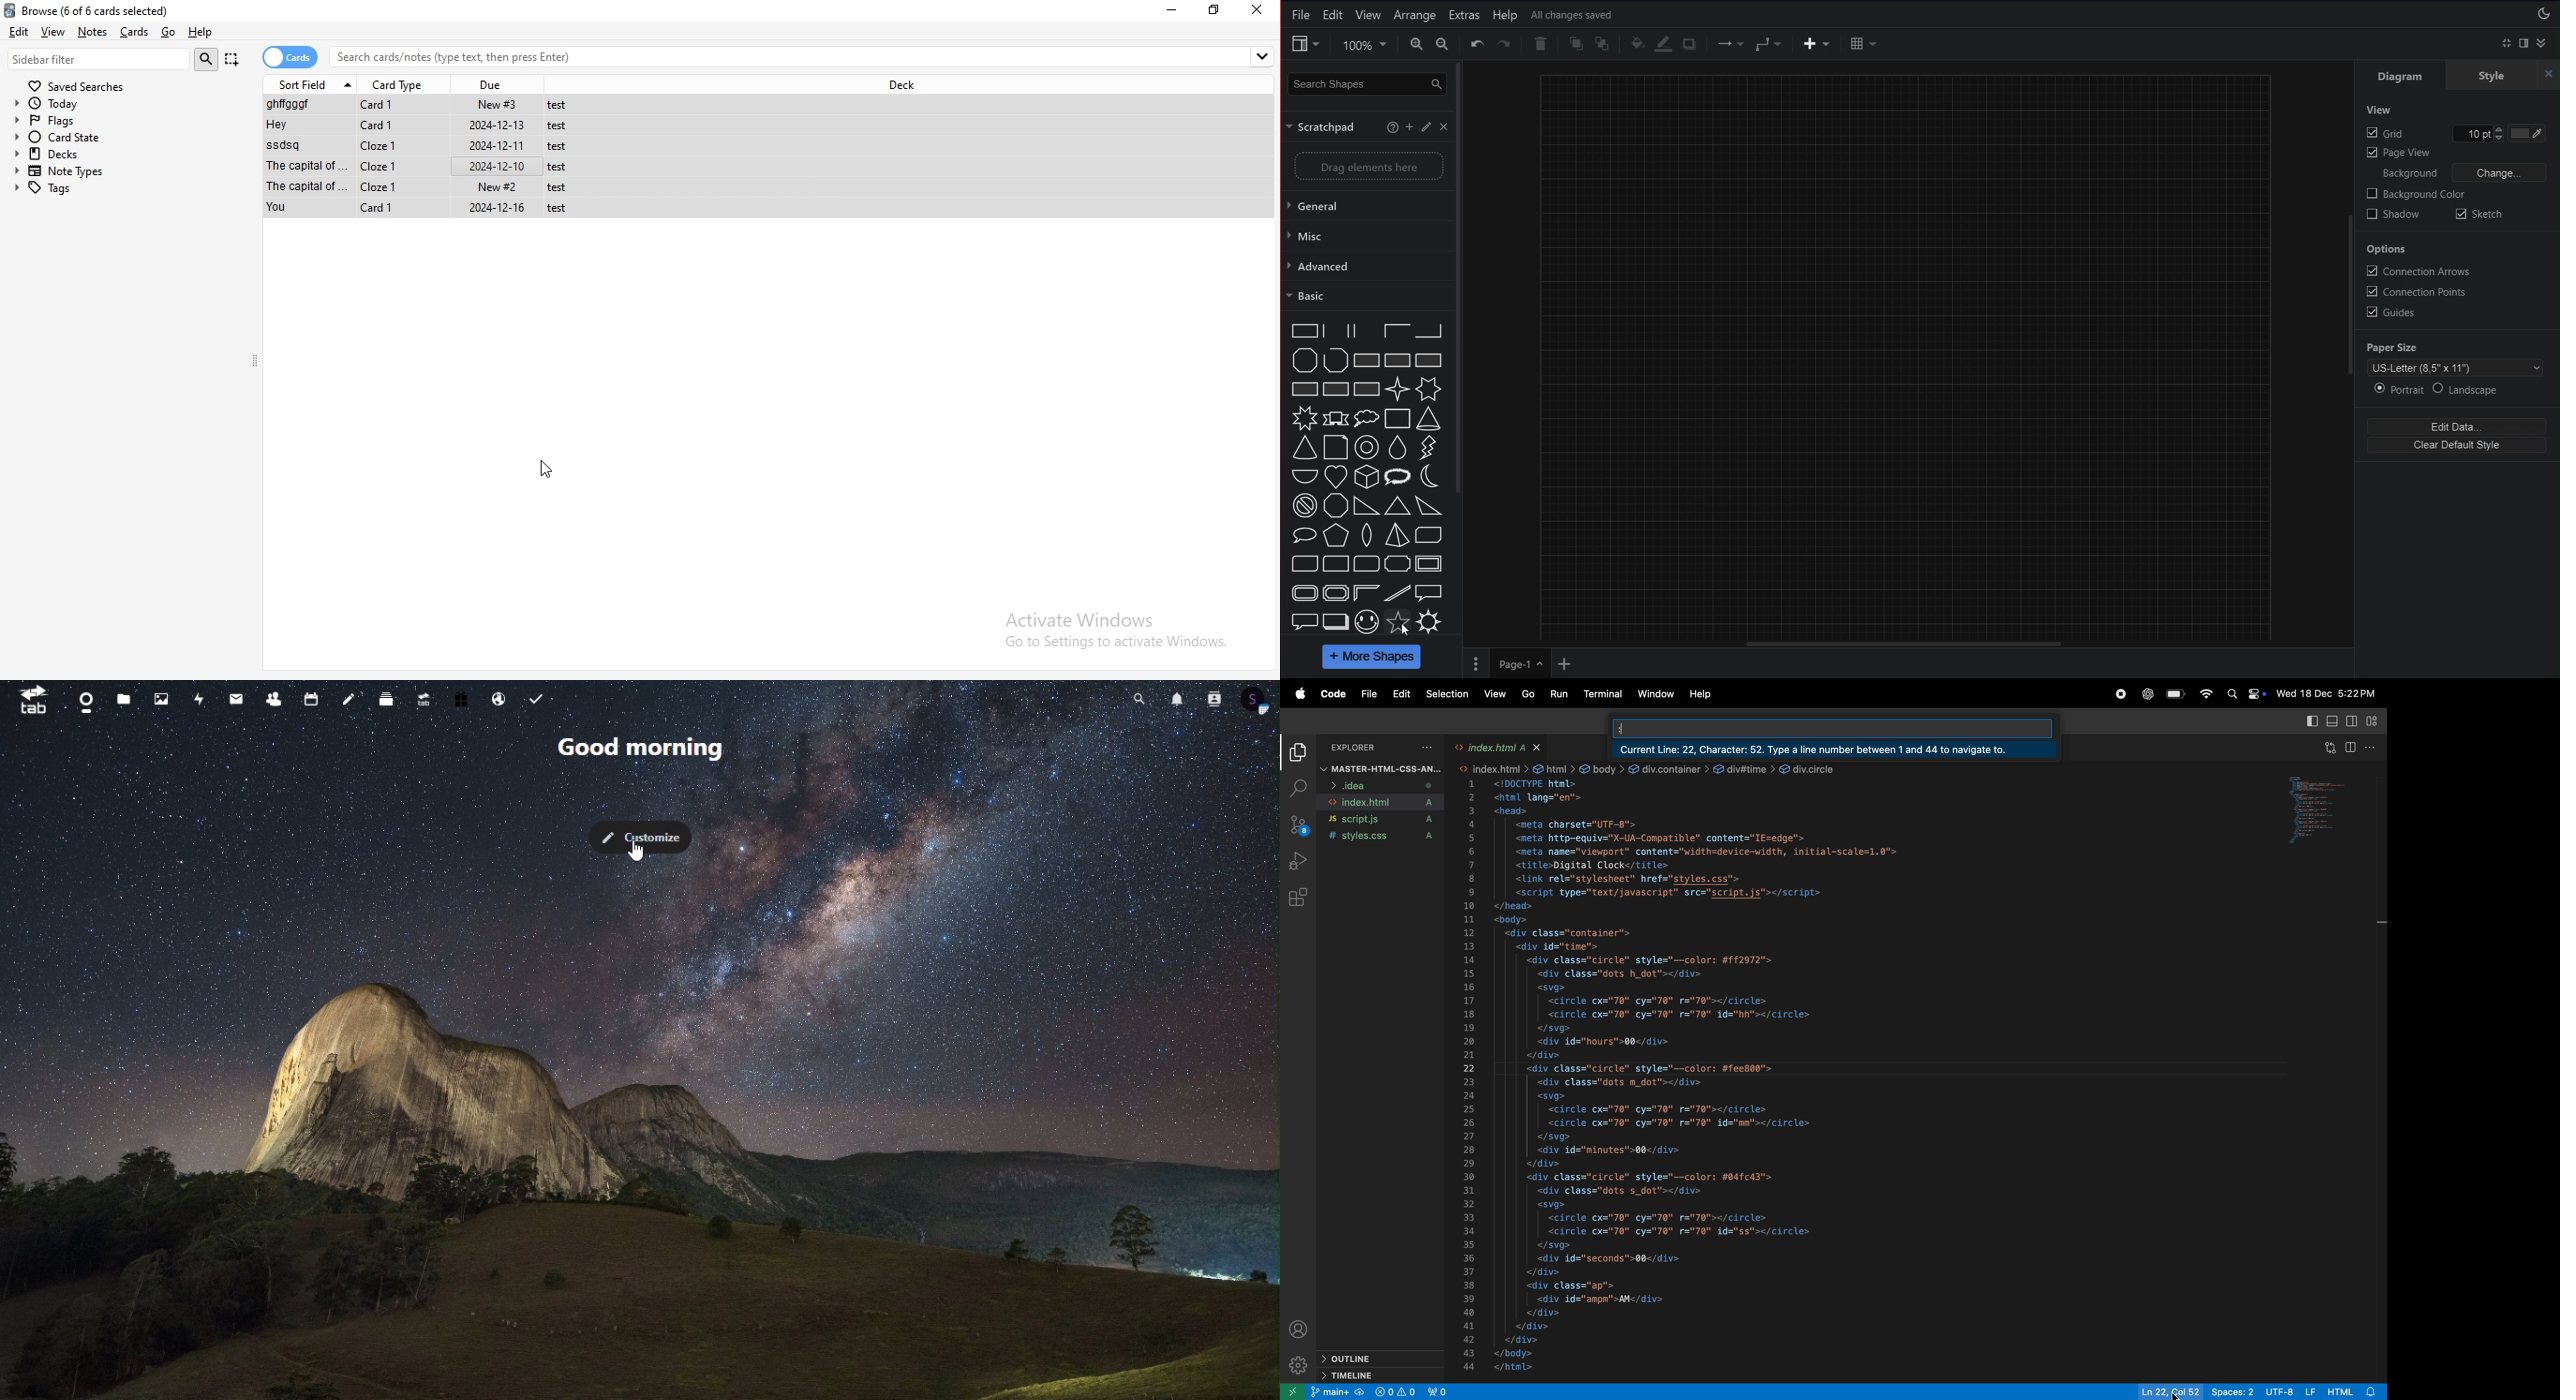 Image resolution: width=2576 pixels, height=1400 pixels. What do you see at coordinates (1304, 330) in the screenshot?
I see `partial rectangle` at bounding box center [1304, 330].